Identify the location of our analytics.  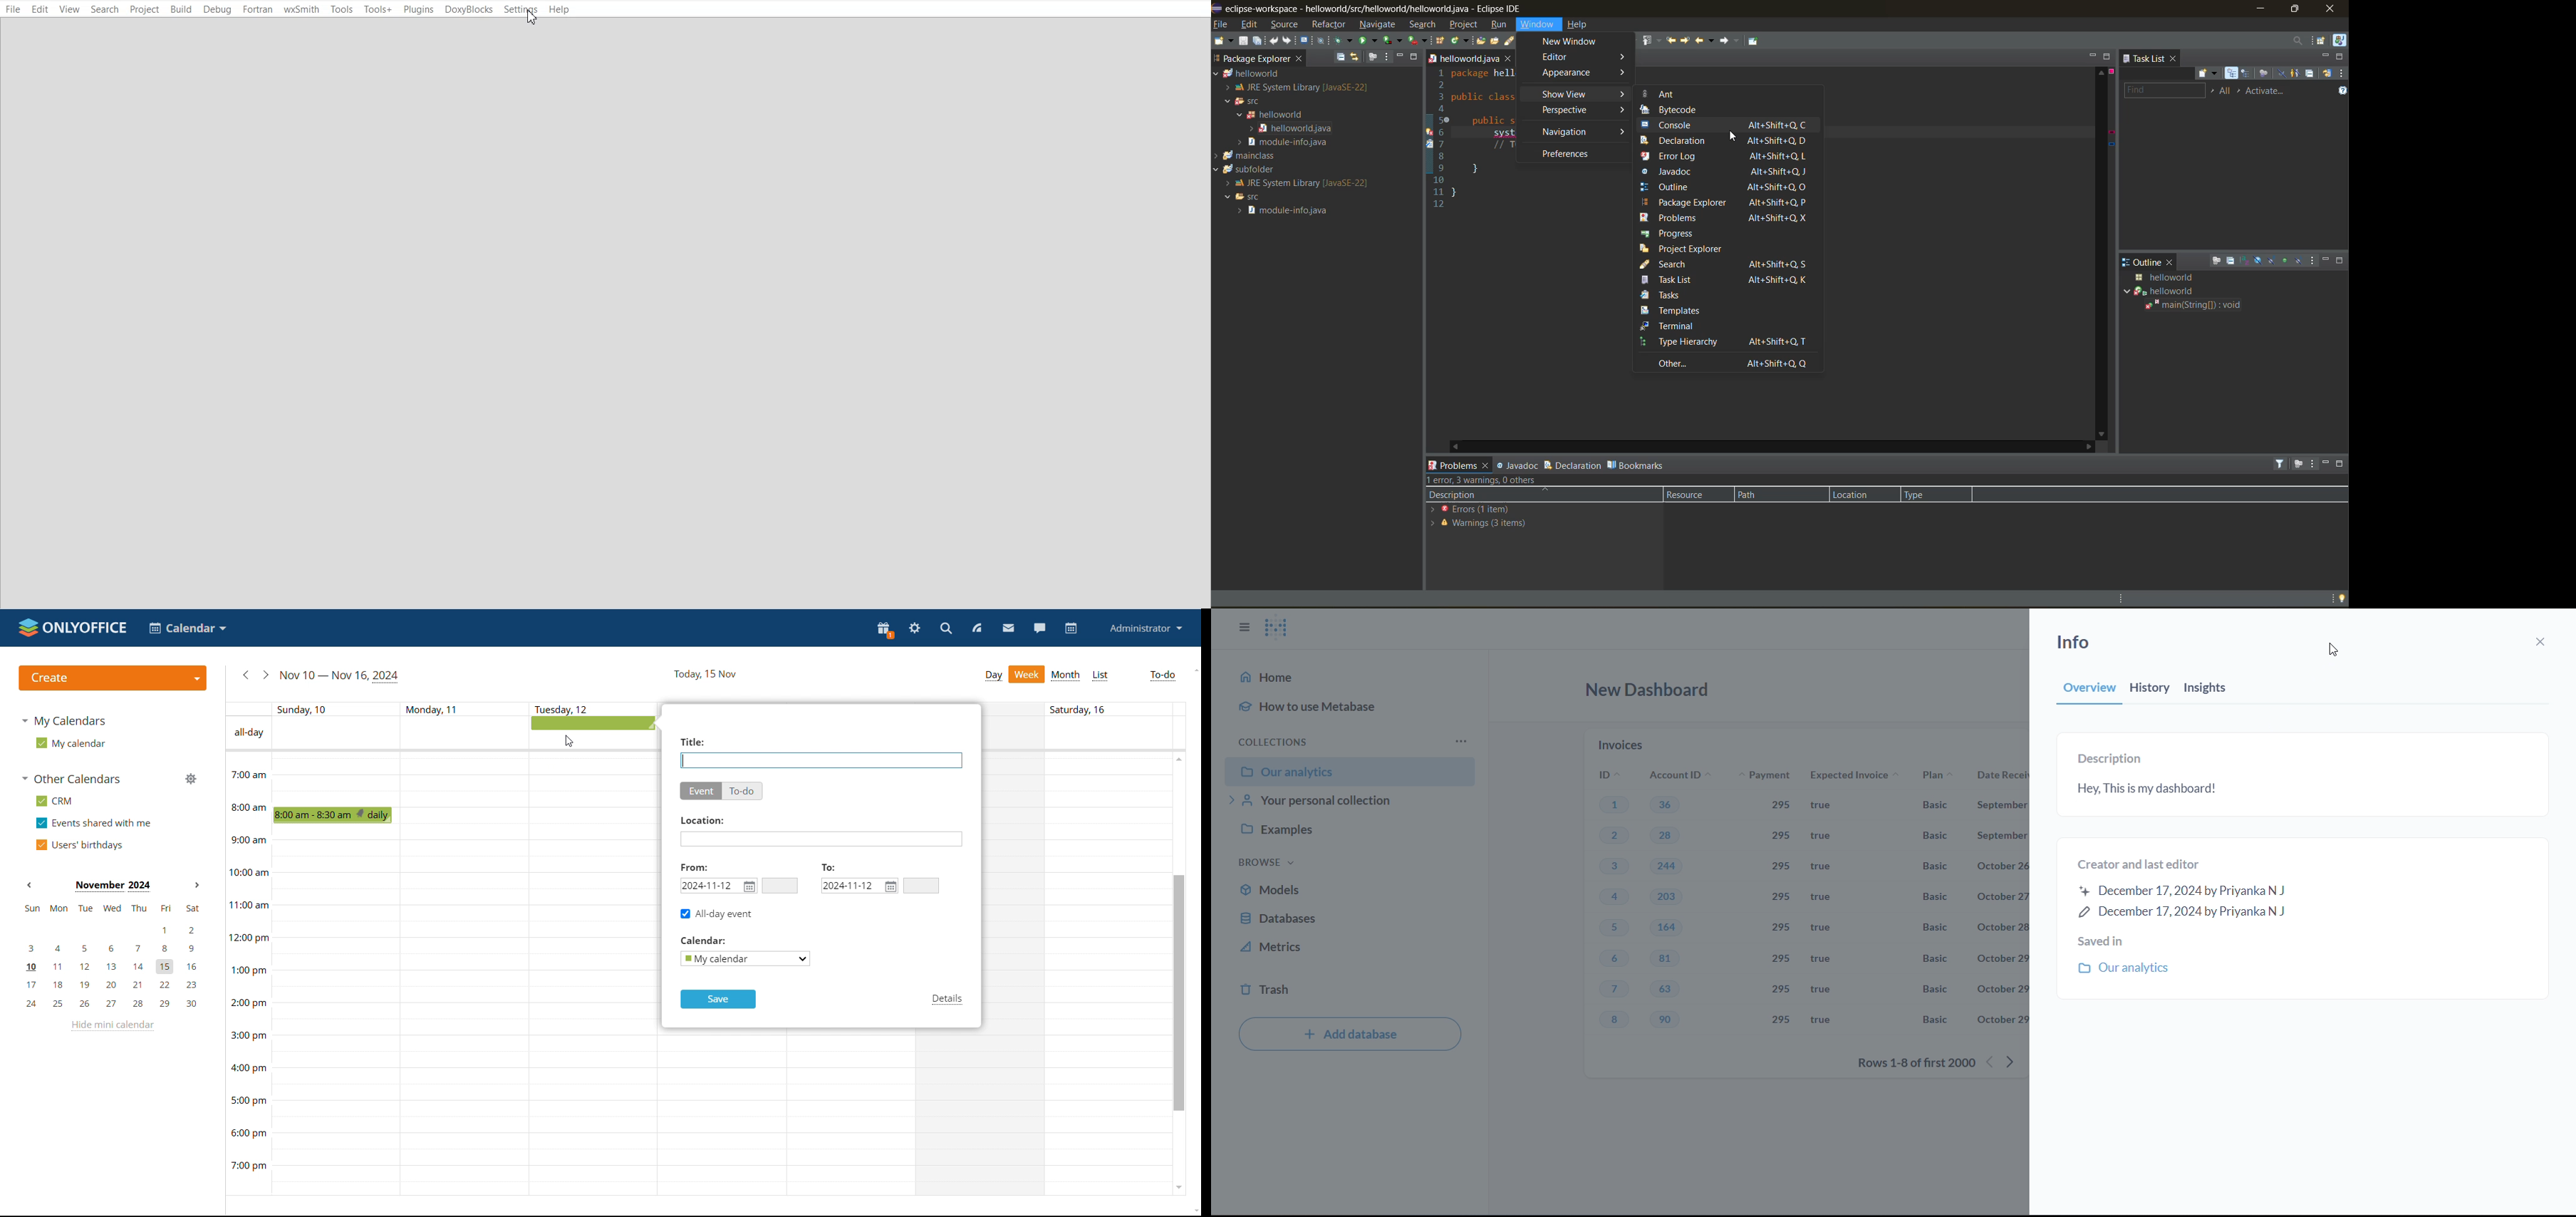
(1350, 771).